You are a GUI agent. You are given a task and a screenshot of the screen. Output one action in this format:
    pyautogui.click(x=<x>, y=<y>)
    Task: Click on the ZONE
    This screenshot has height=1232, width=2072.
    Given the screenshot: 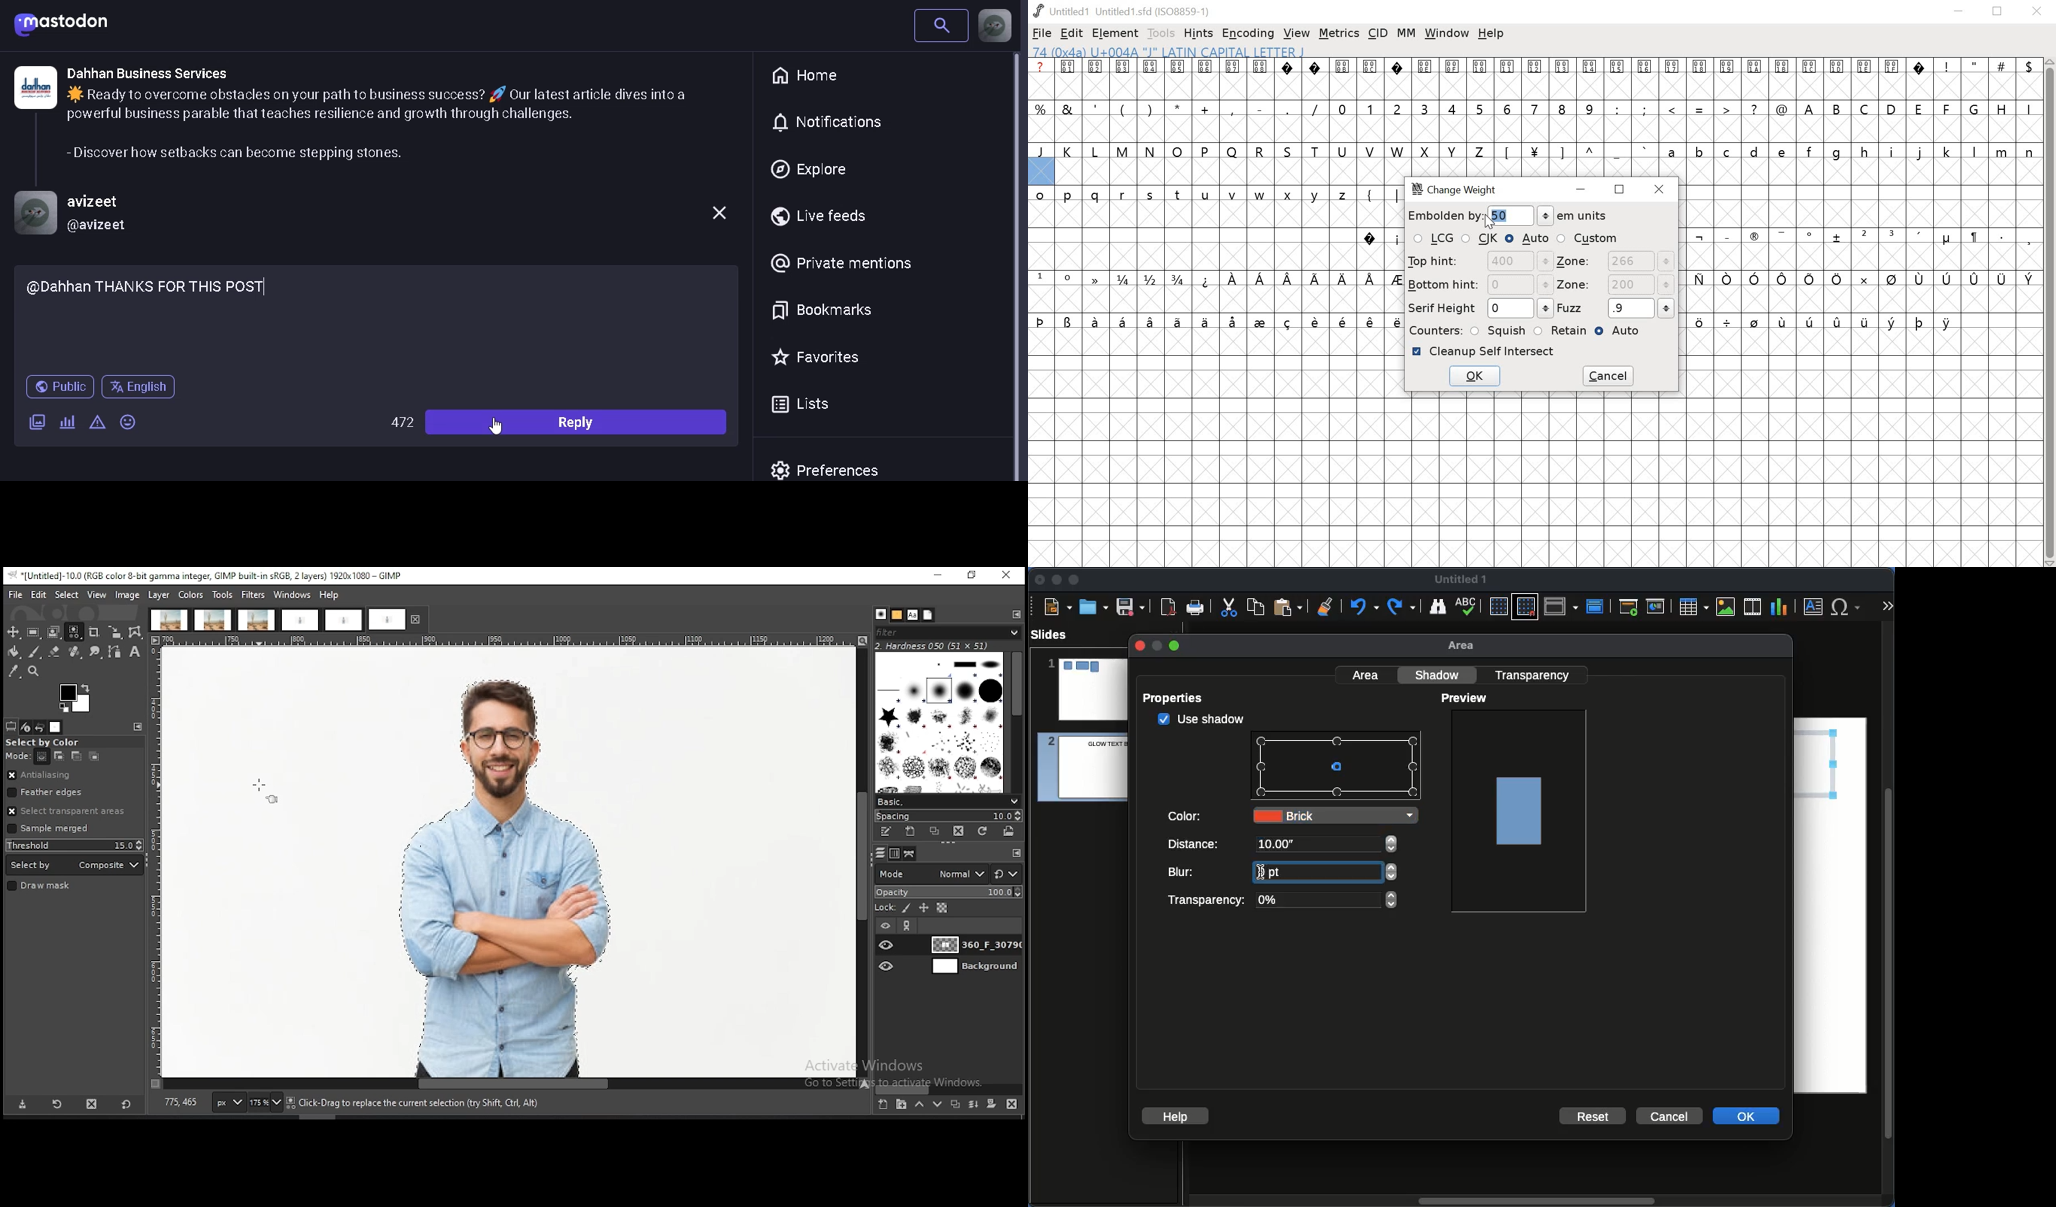 What is the action you would take?
    pyautogui.click(x=1615, y=262)
    